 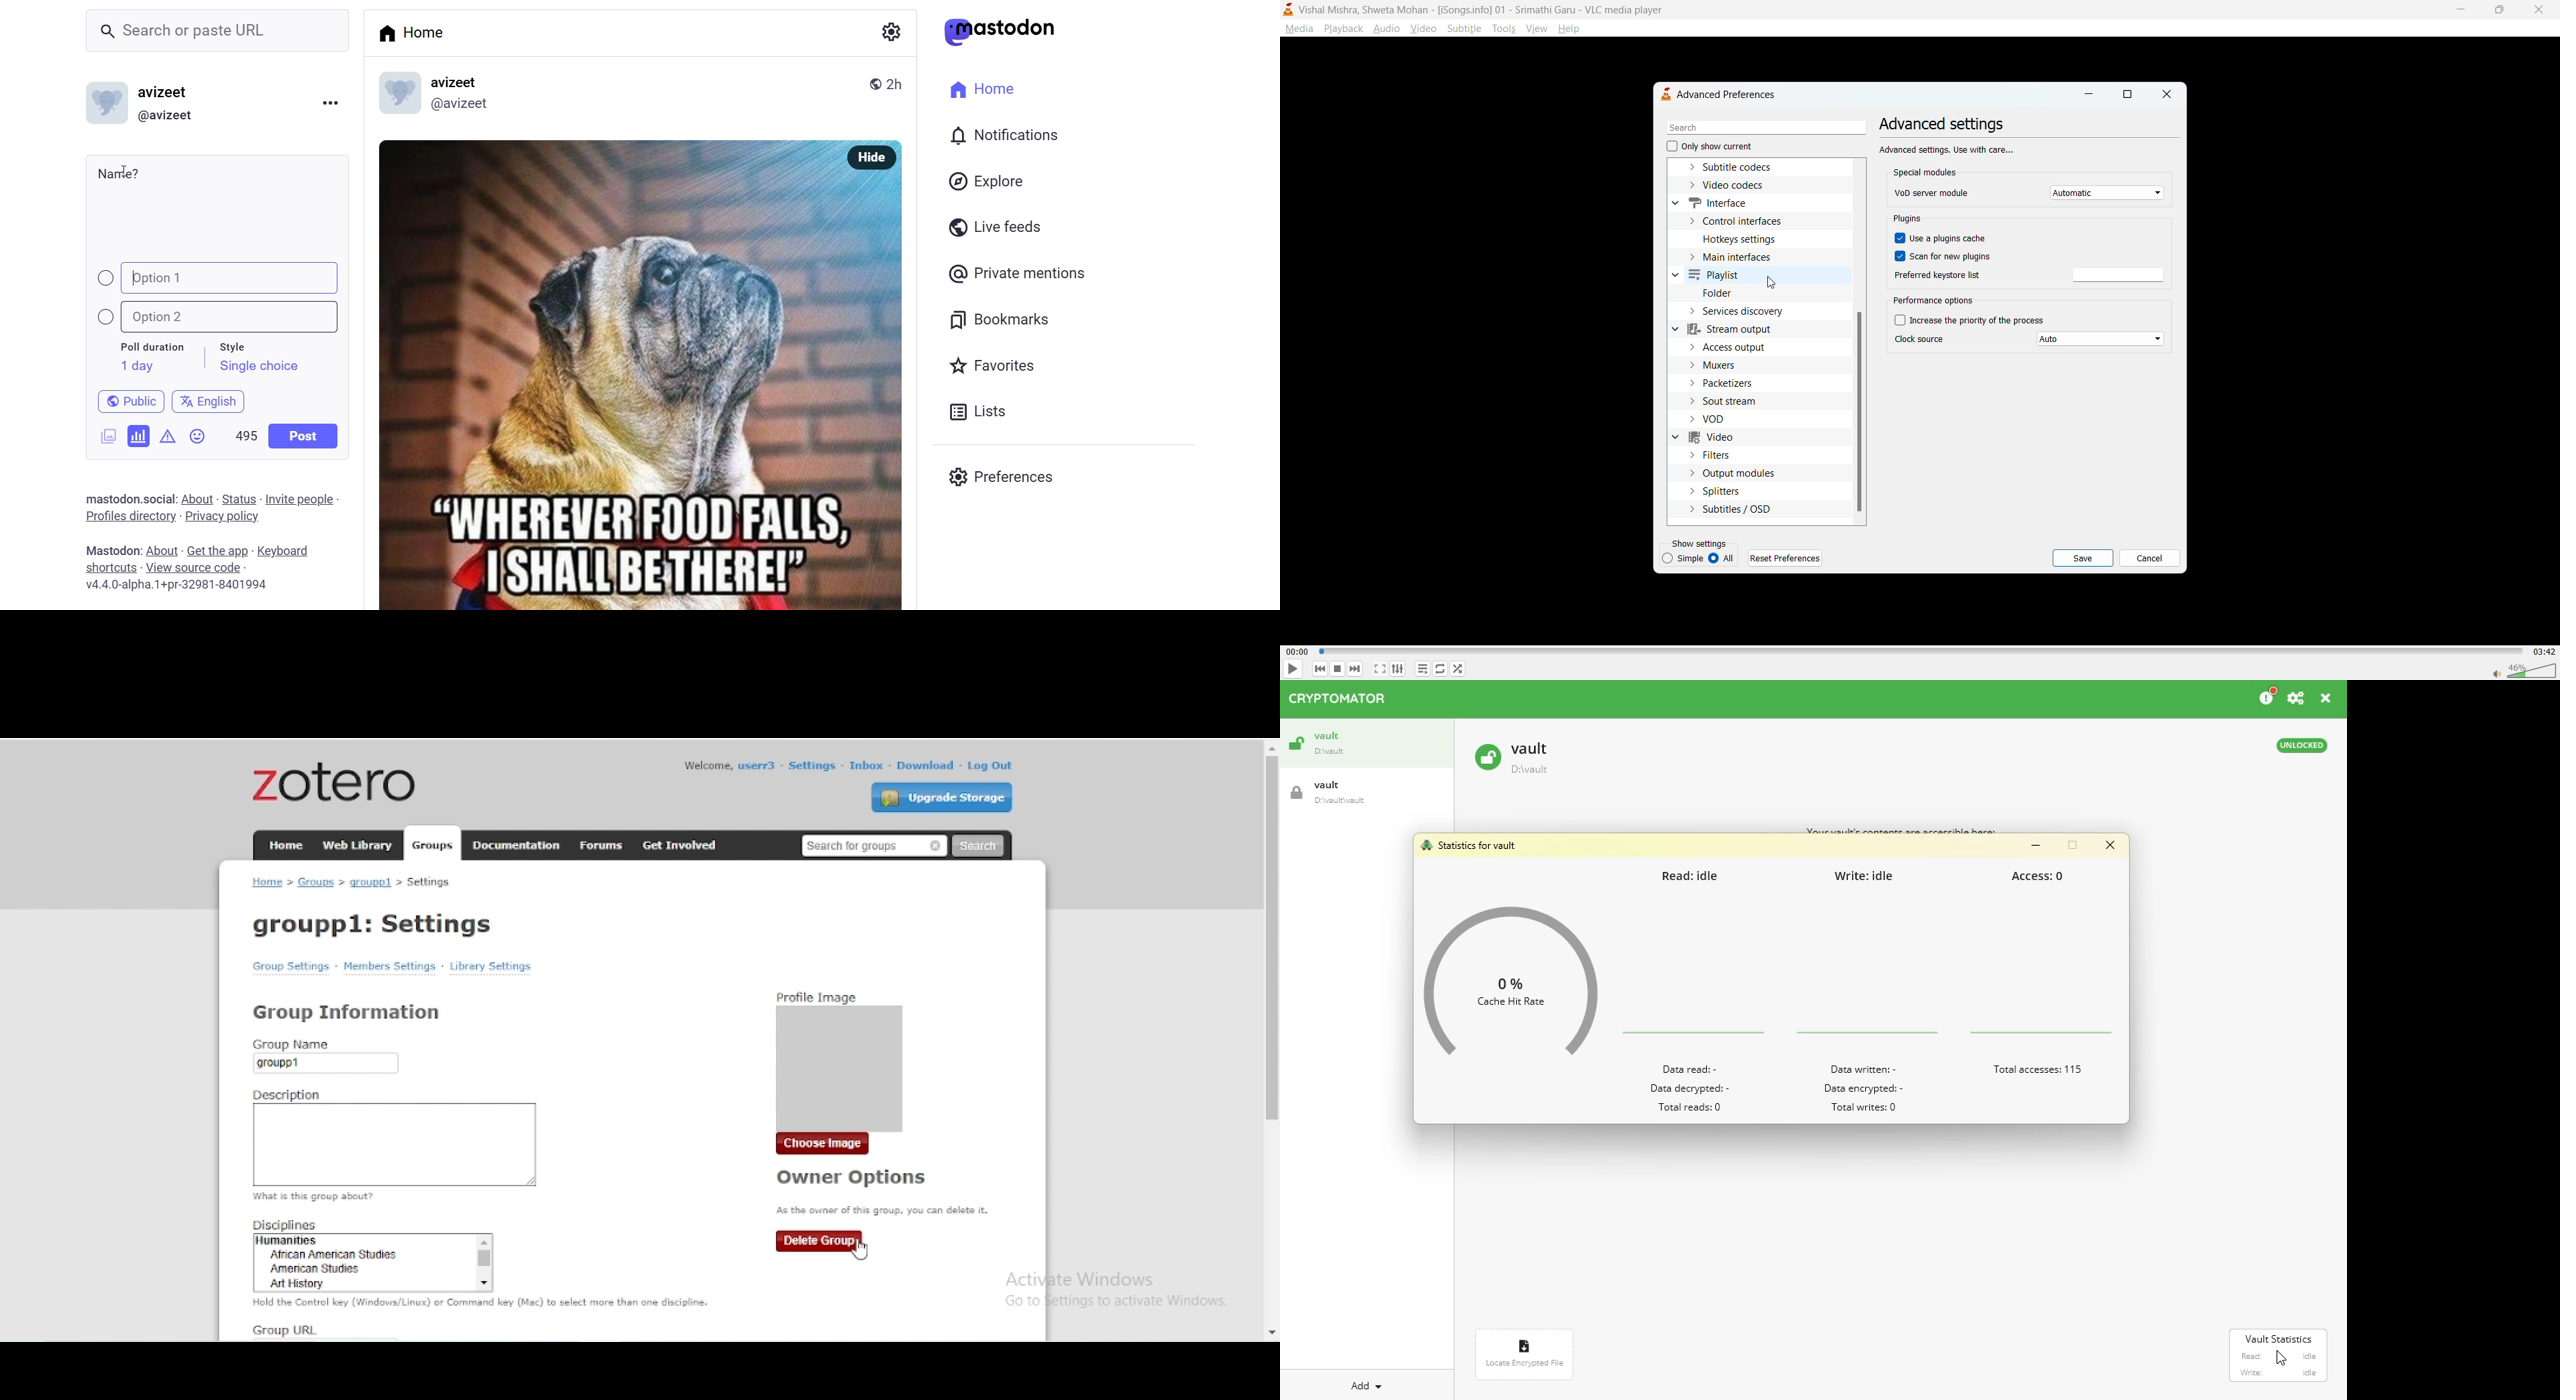 I want to click on vault, so click(x=1366, y=744).